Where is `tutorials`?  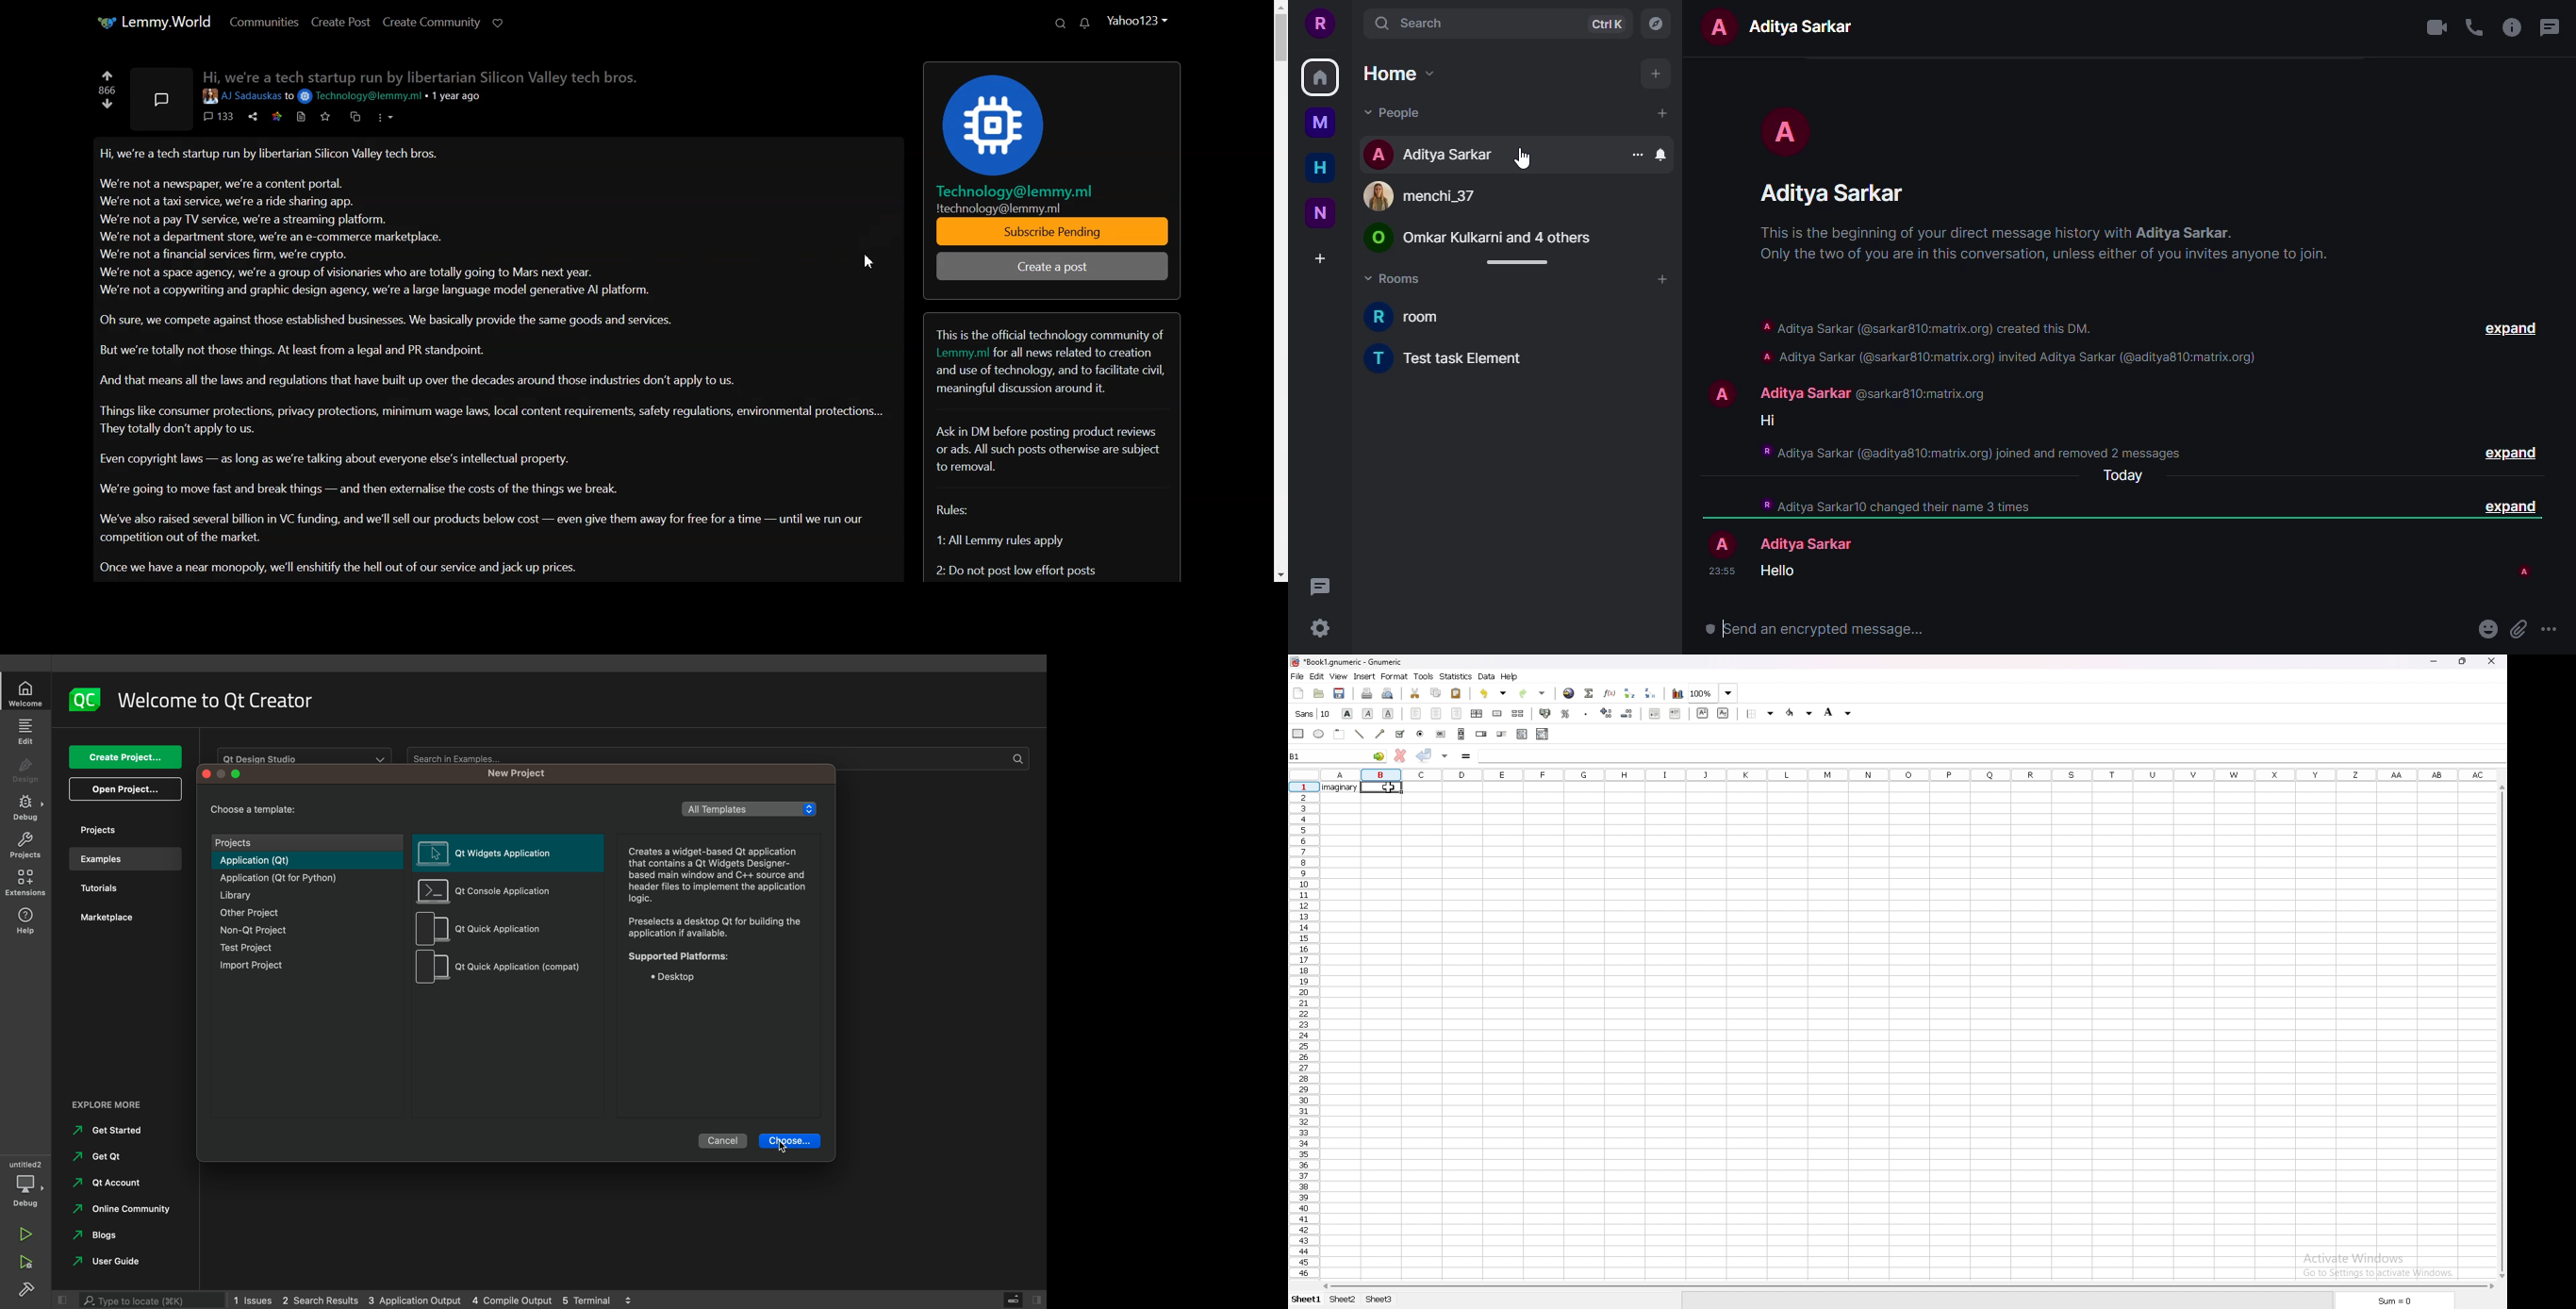
tutorials is located at coordinates (117, 890).